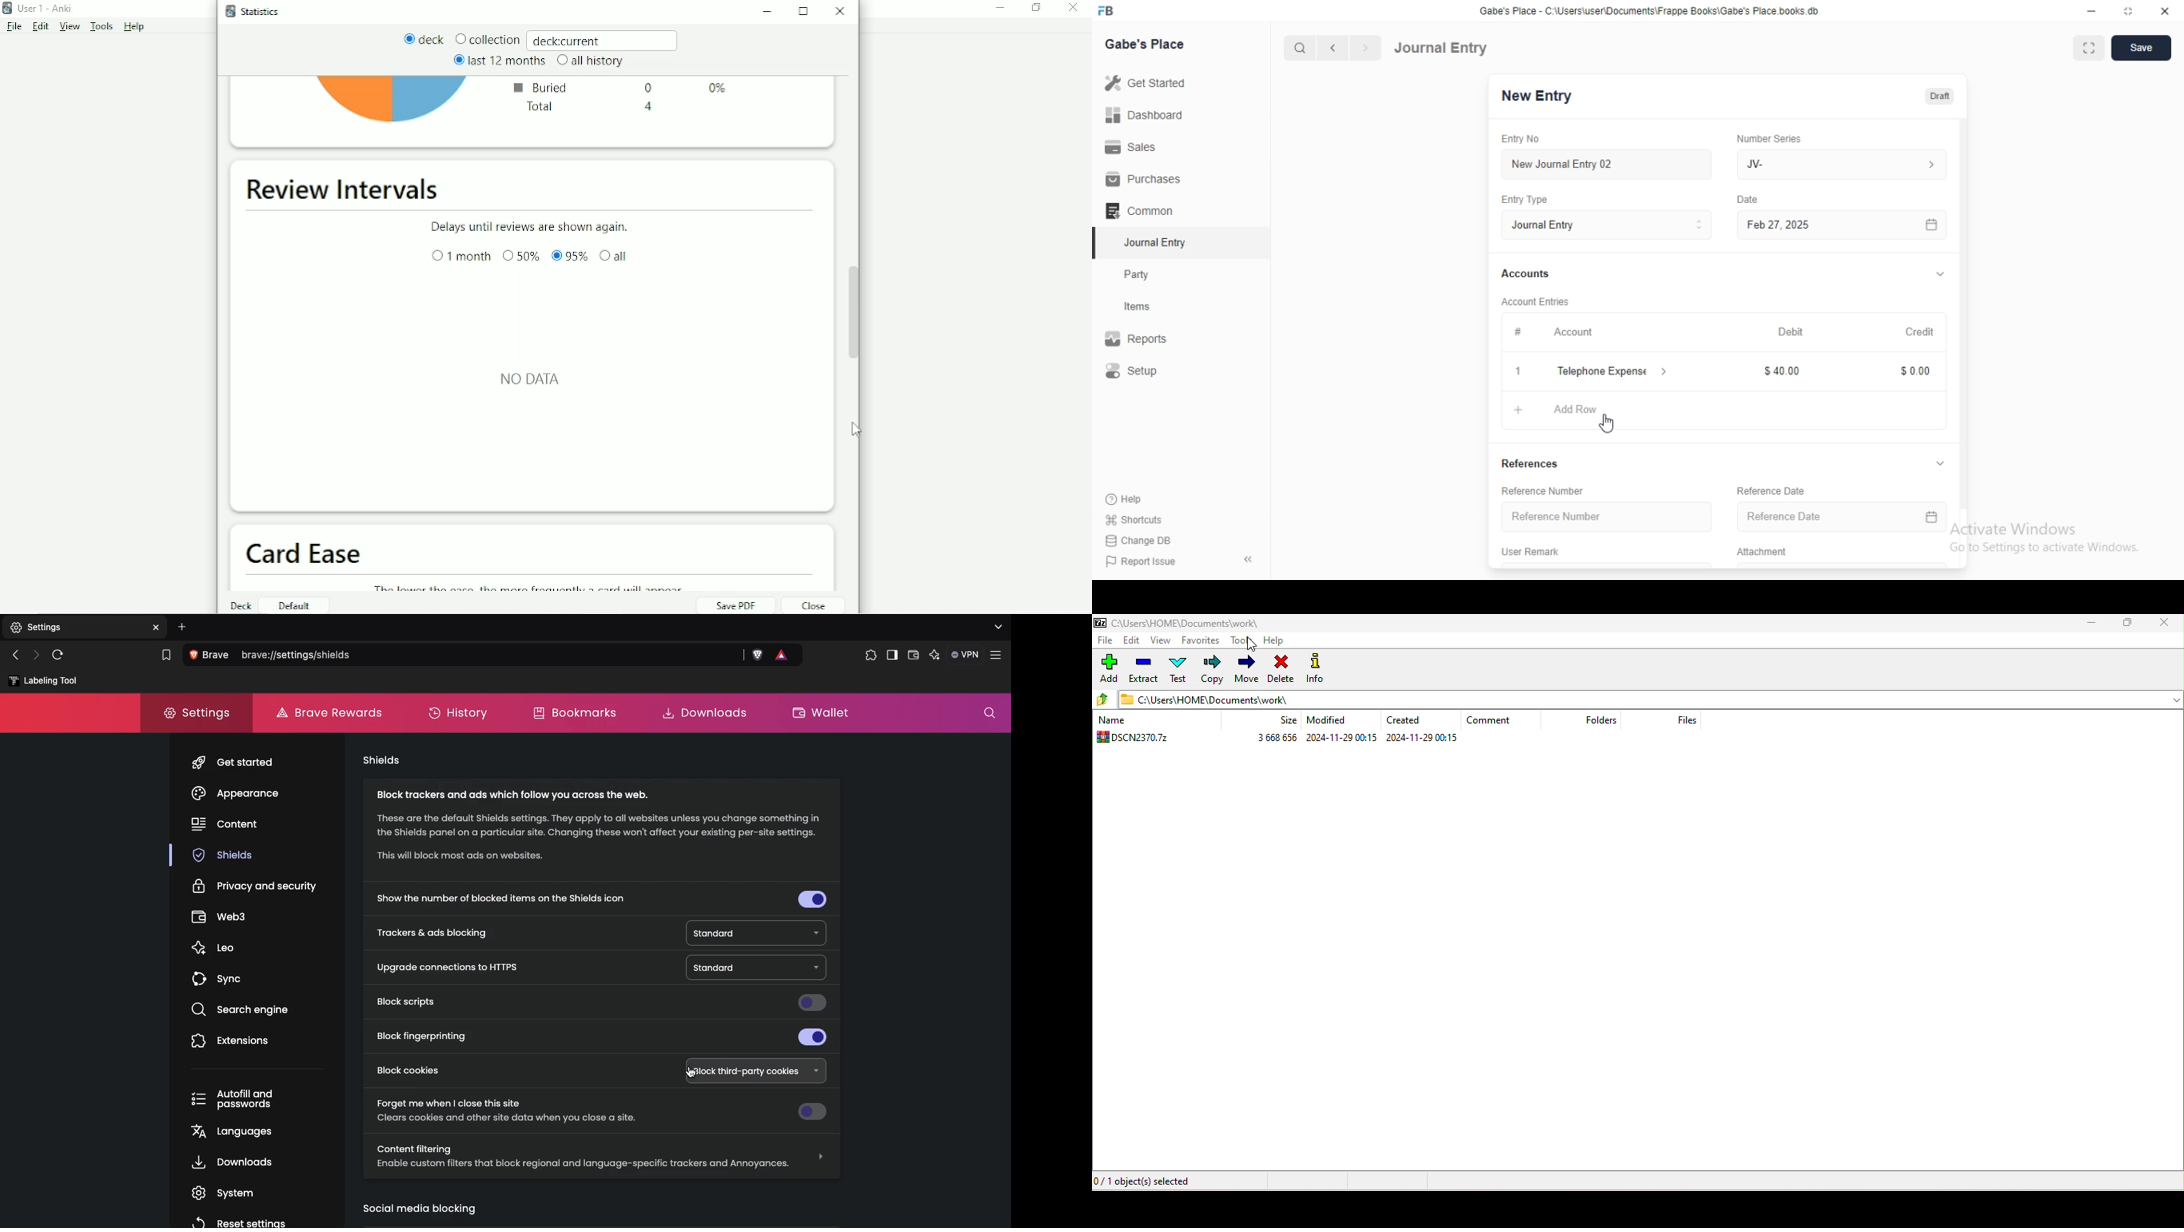 Image resolution: width=2184 pixels, height=1232 pixels. I want to click on brave rewards, so click(780, 654).